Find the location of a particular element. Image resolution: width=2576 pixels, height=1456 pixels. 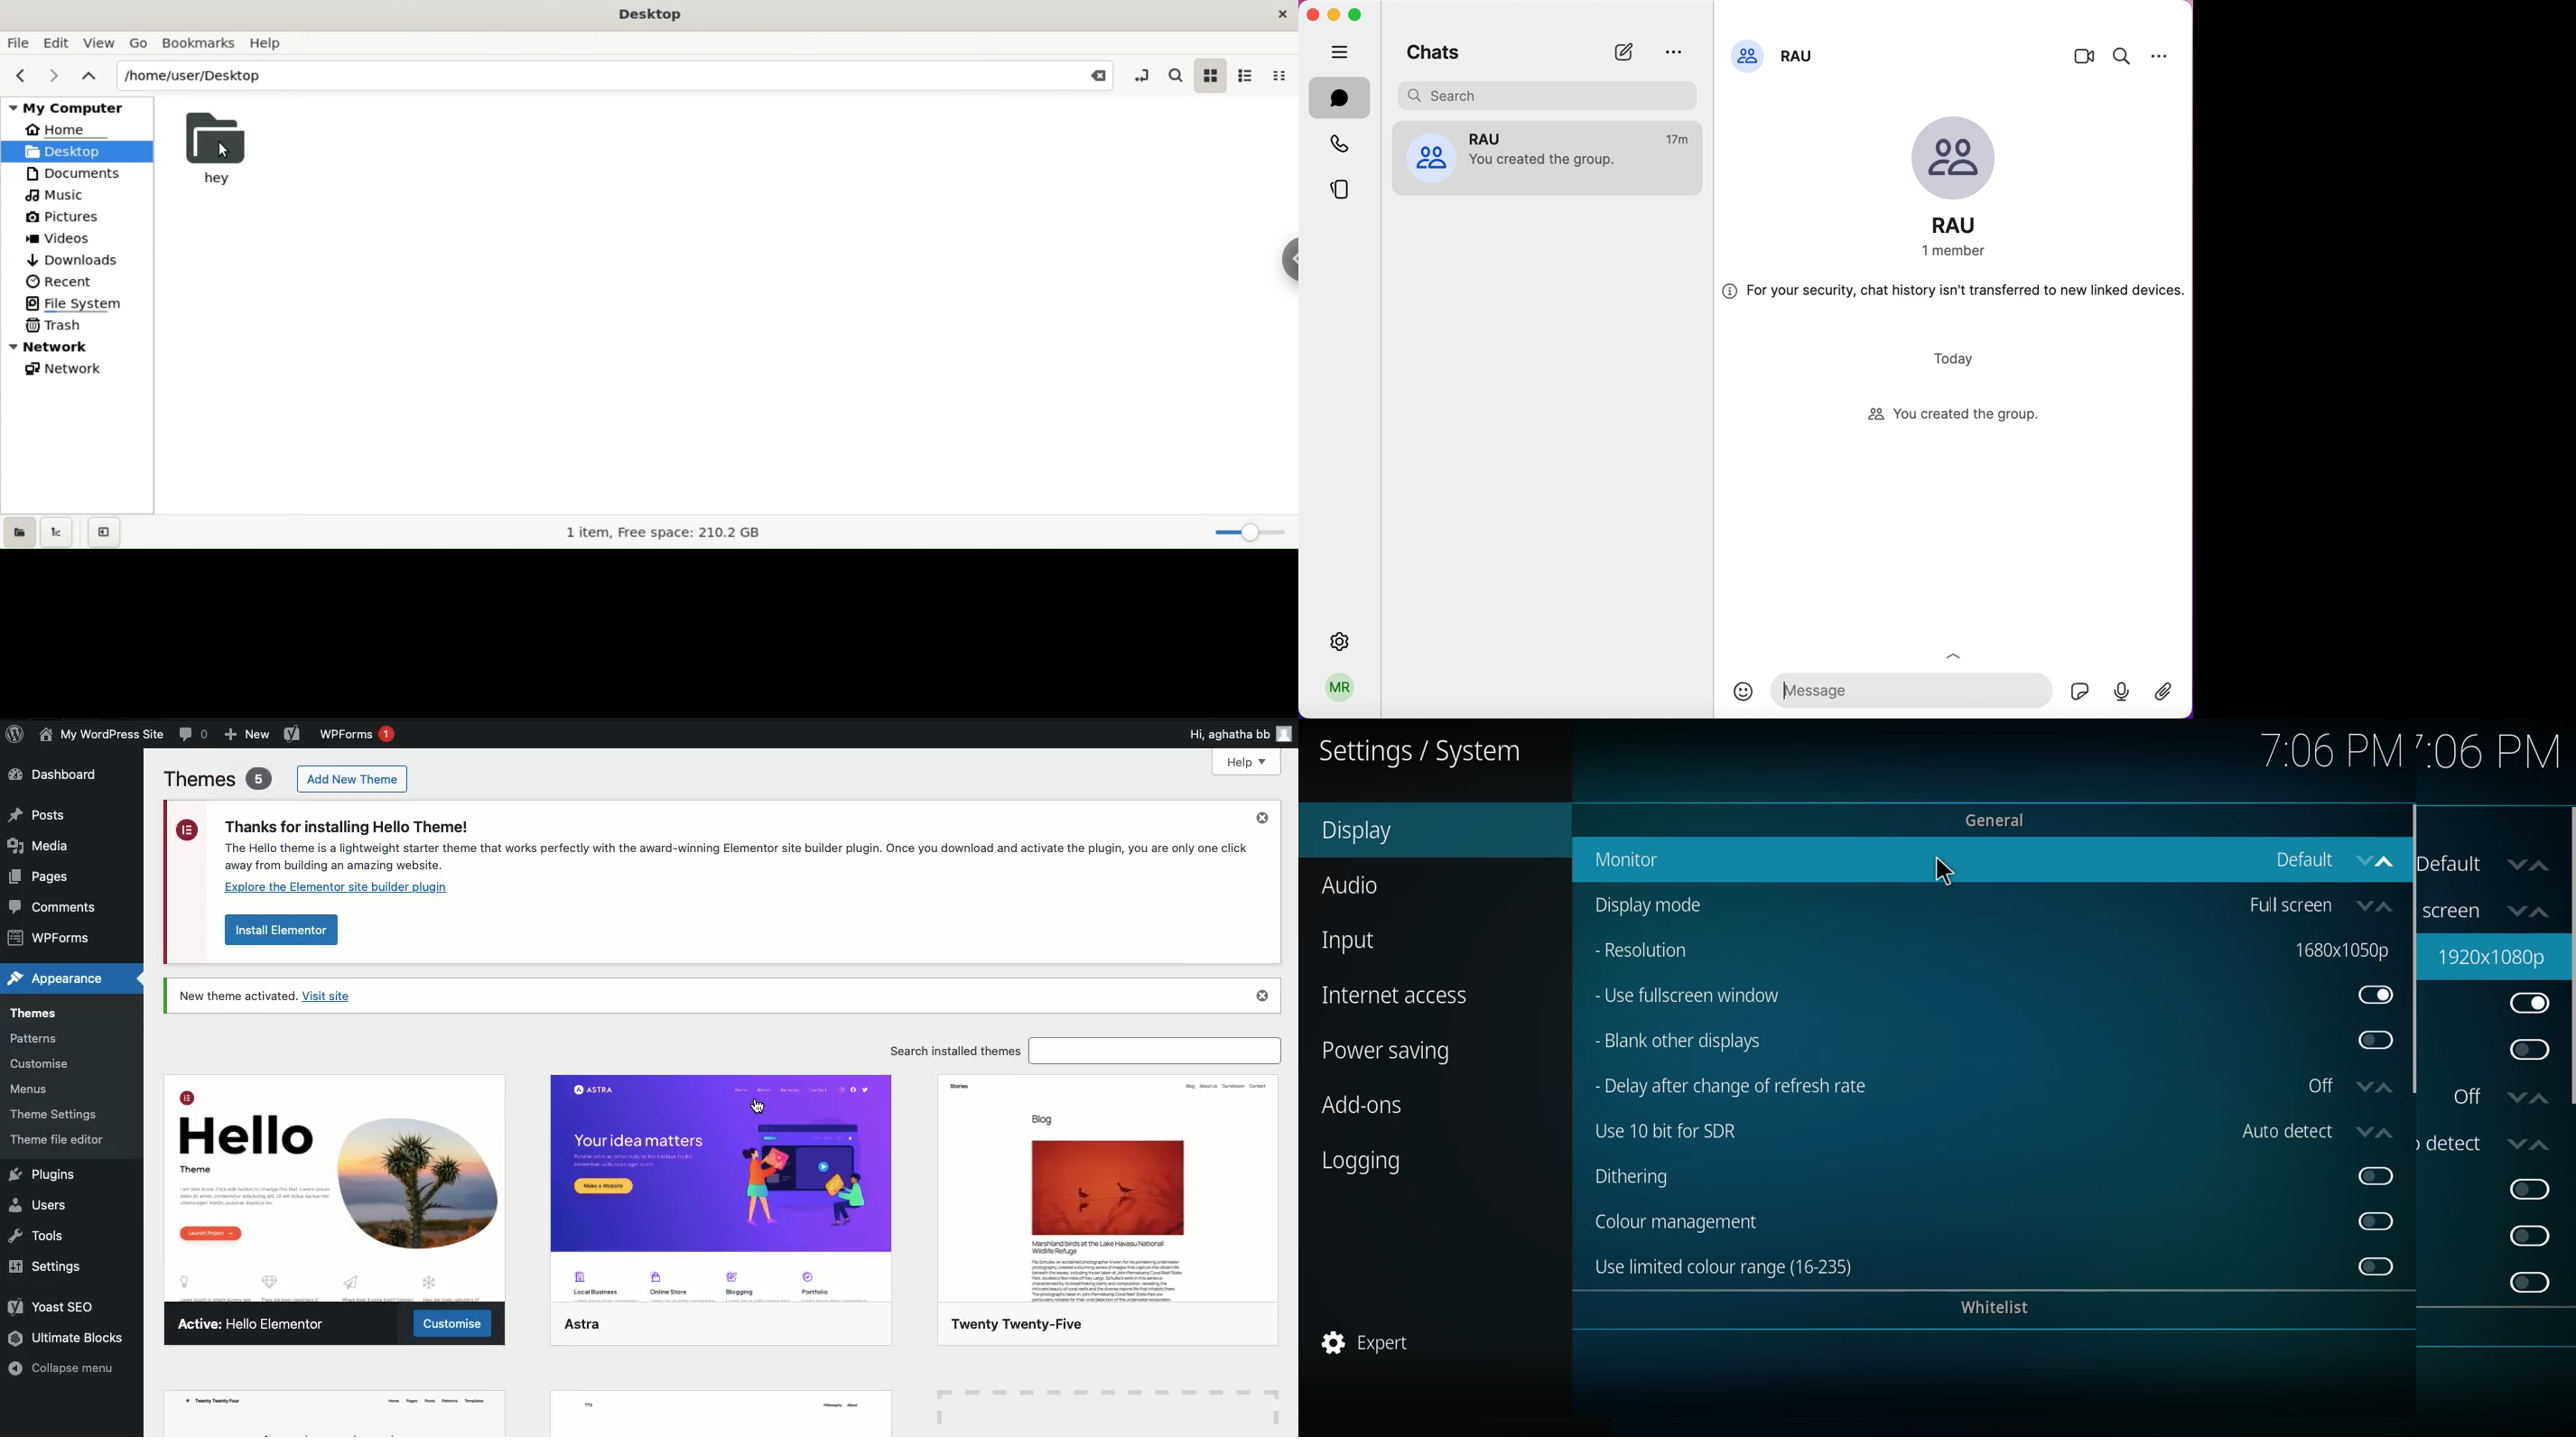

Name is located at coordinates (100, 735).